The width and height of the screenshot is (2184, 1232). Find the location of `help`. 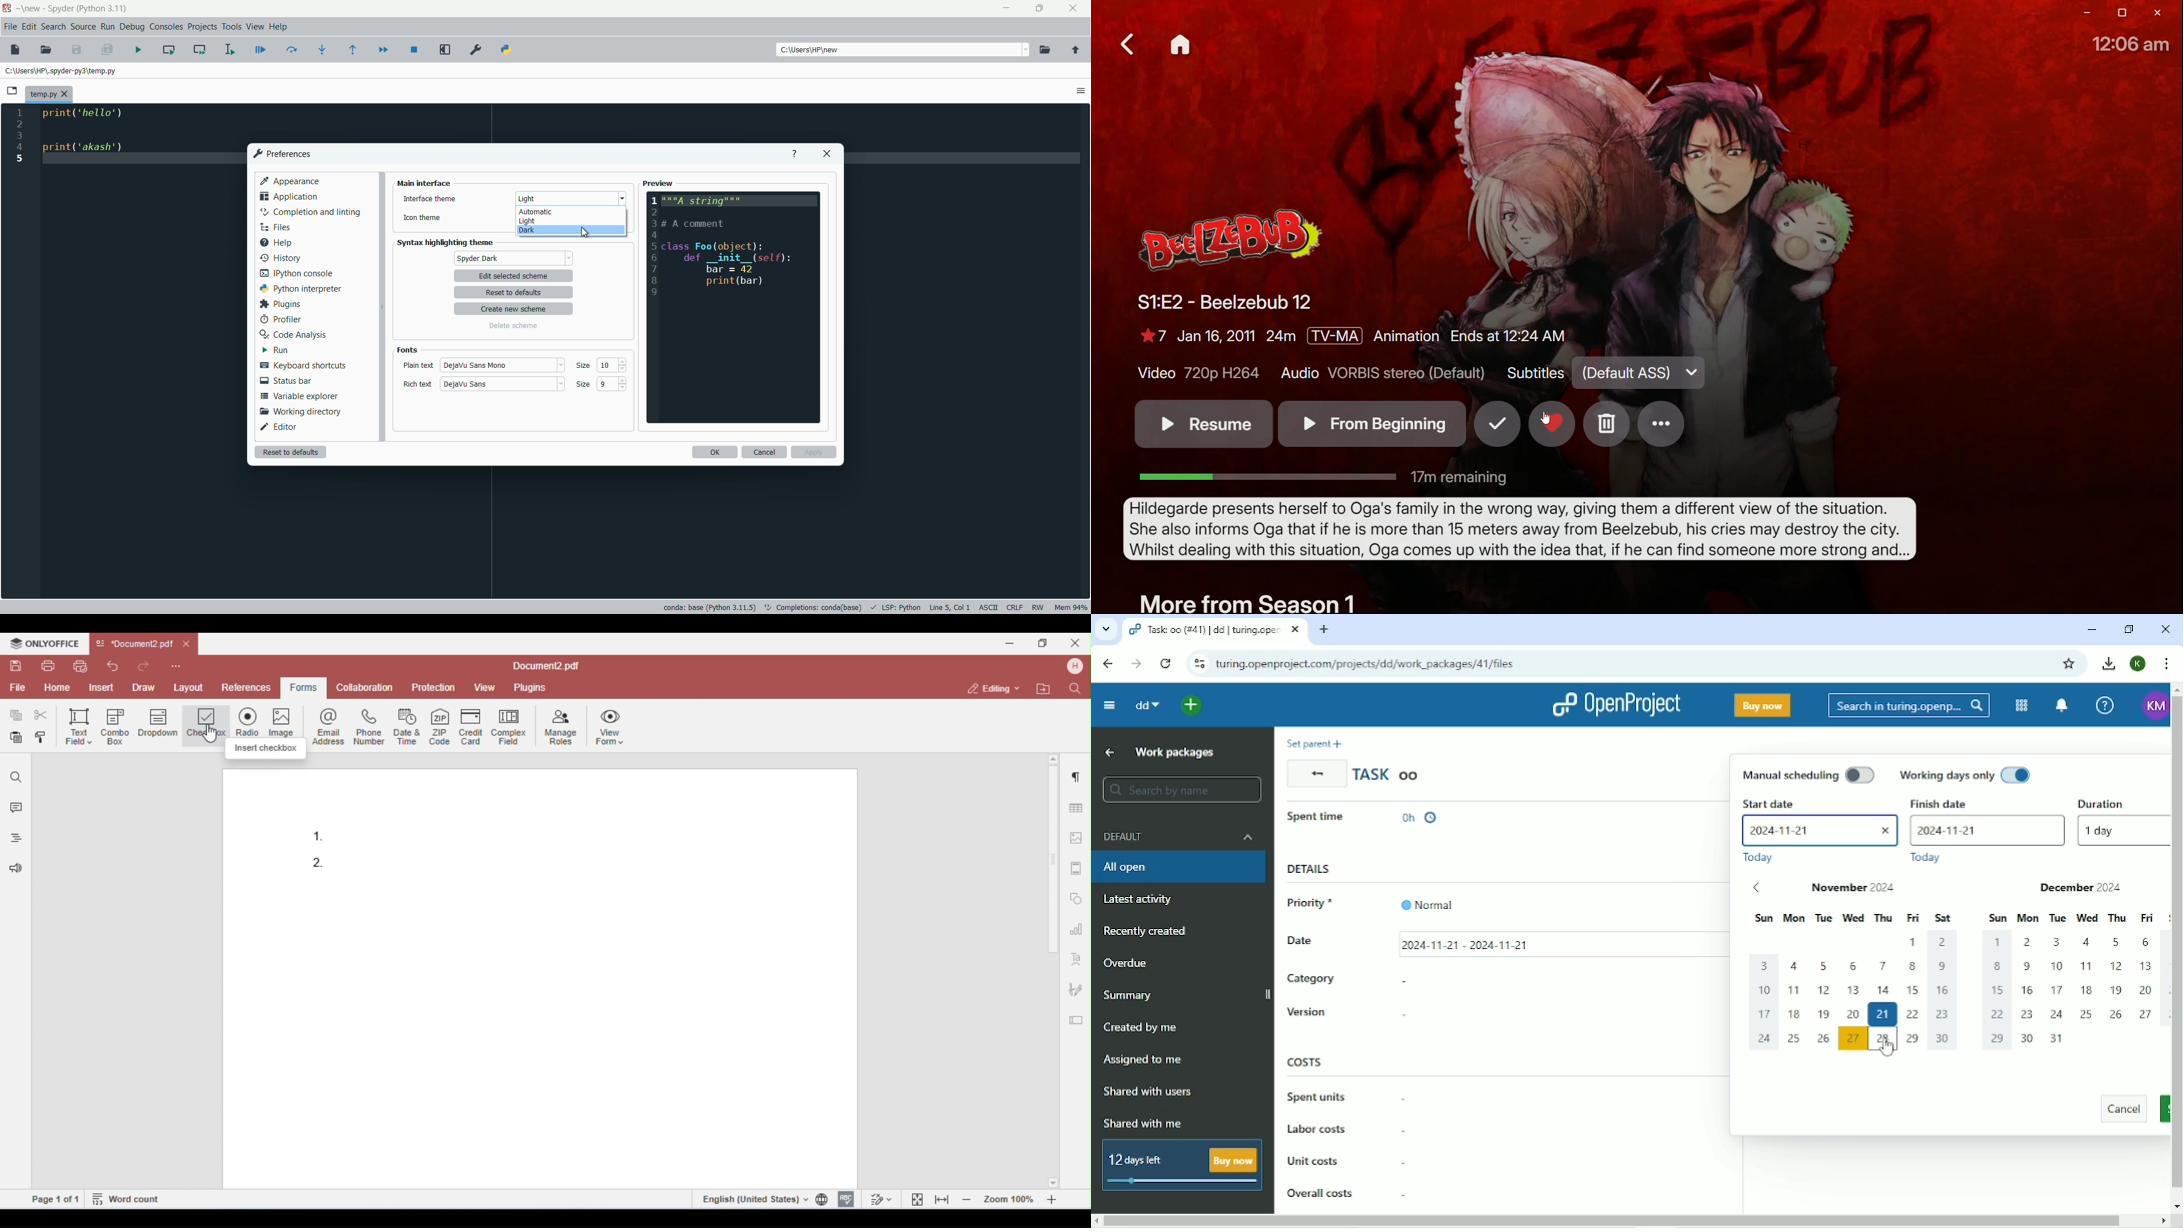

help is located at coordinates (275, 242).